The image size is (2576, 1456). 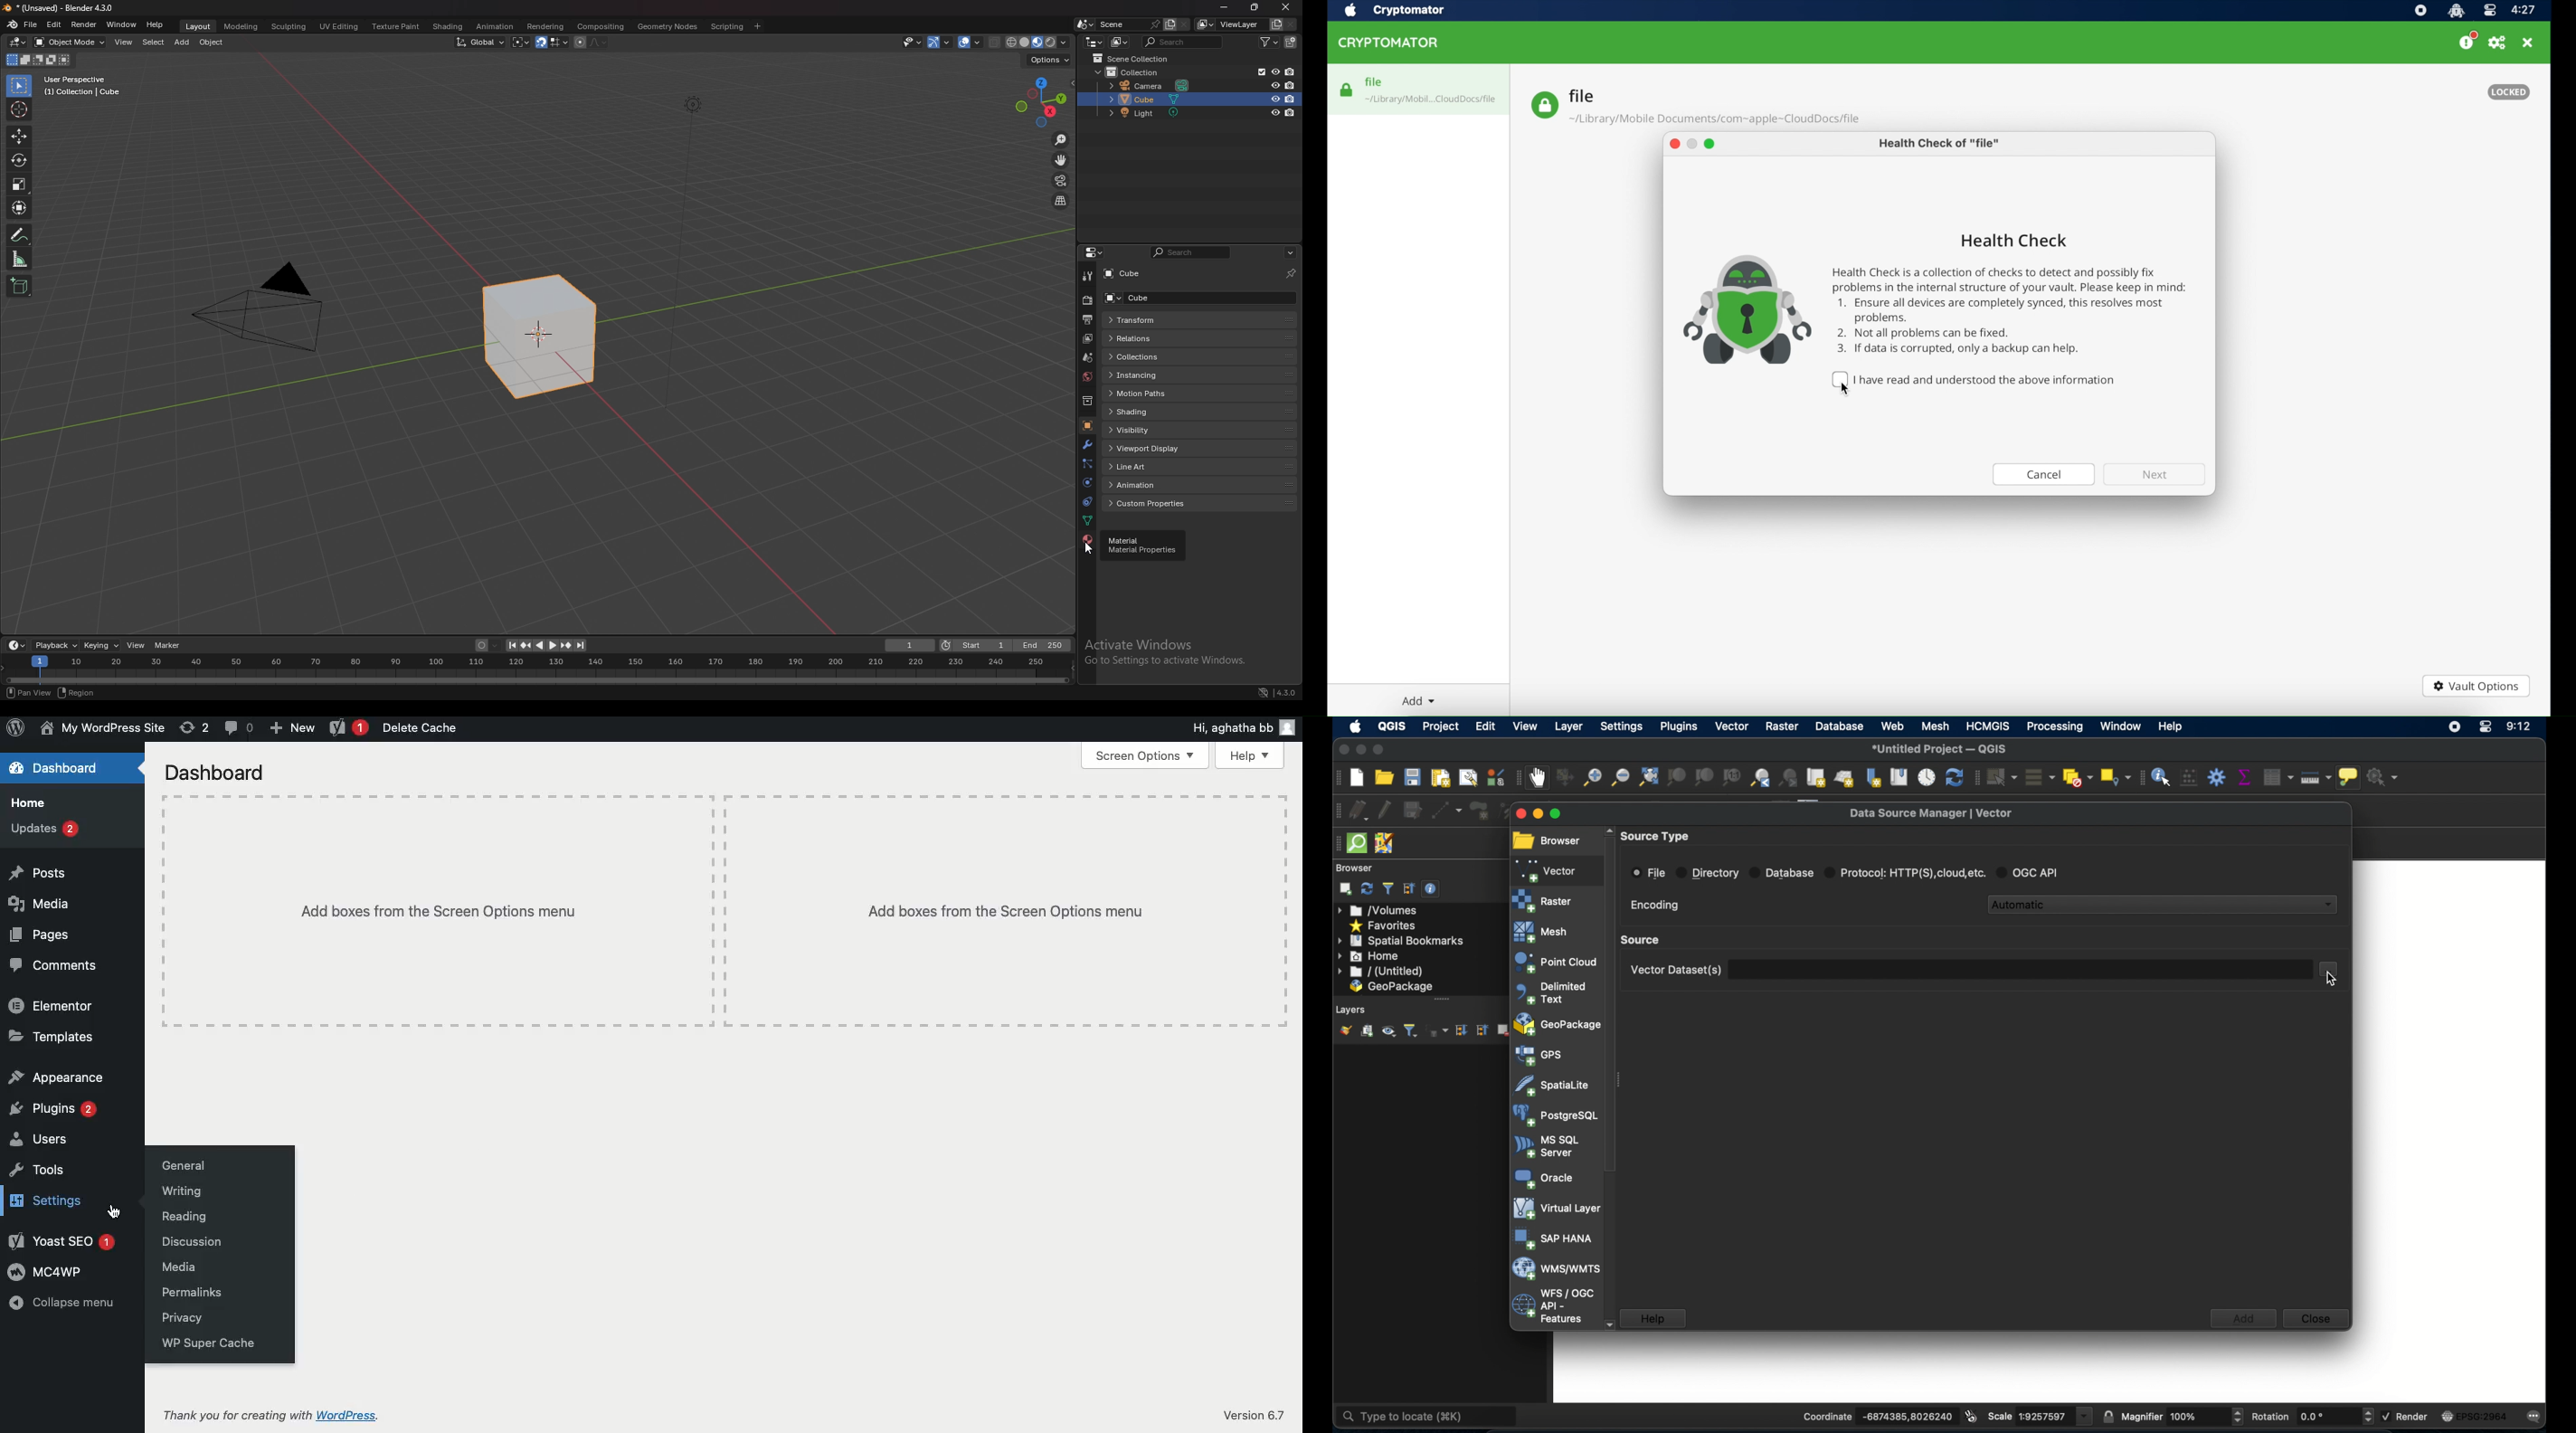 I want to click on Yoast, so click(x=346, y=729).